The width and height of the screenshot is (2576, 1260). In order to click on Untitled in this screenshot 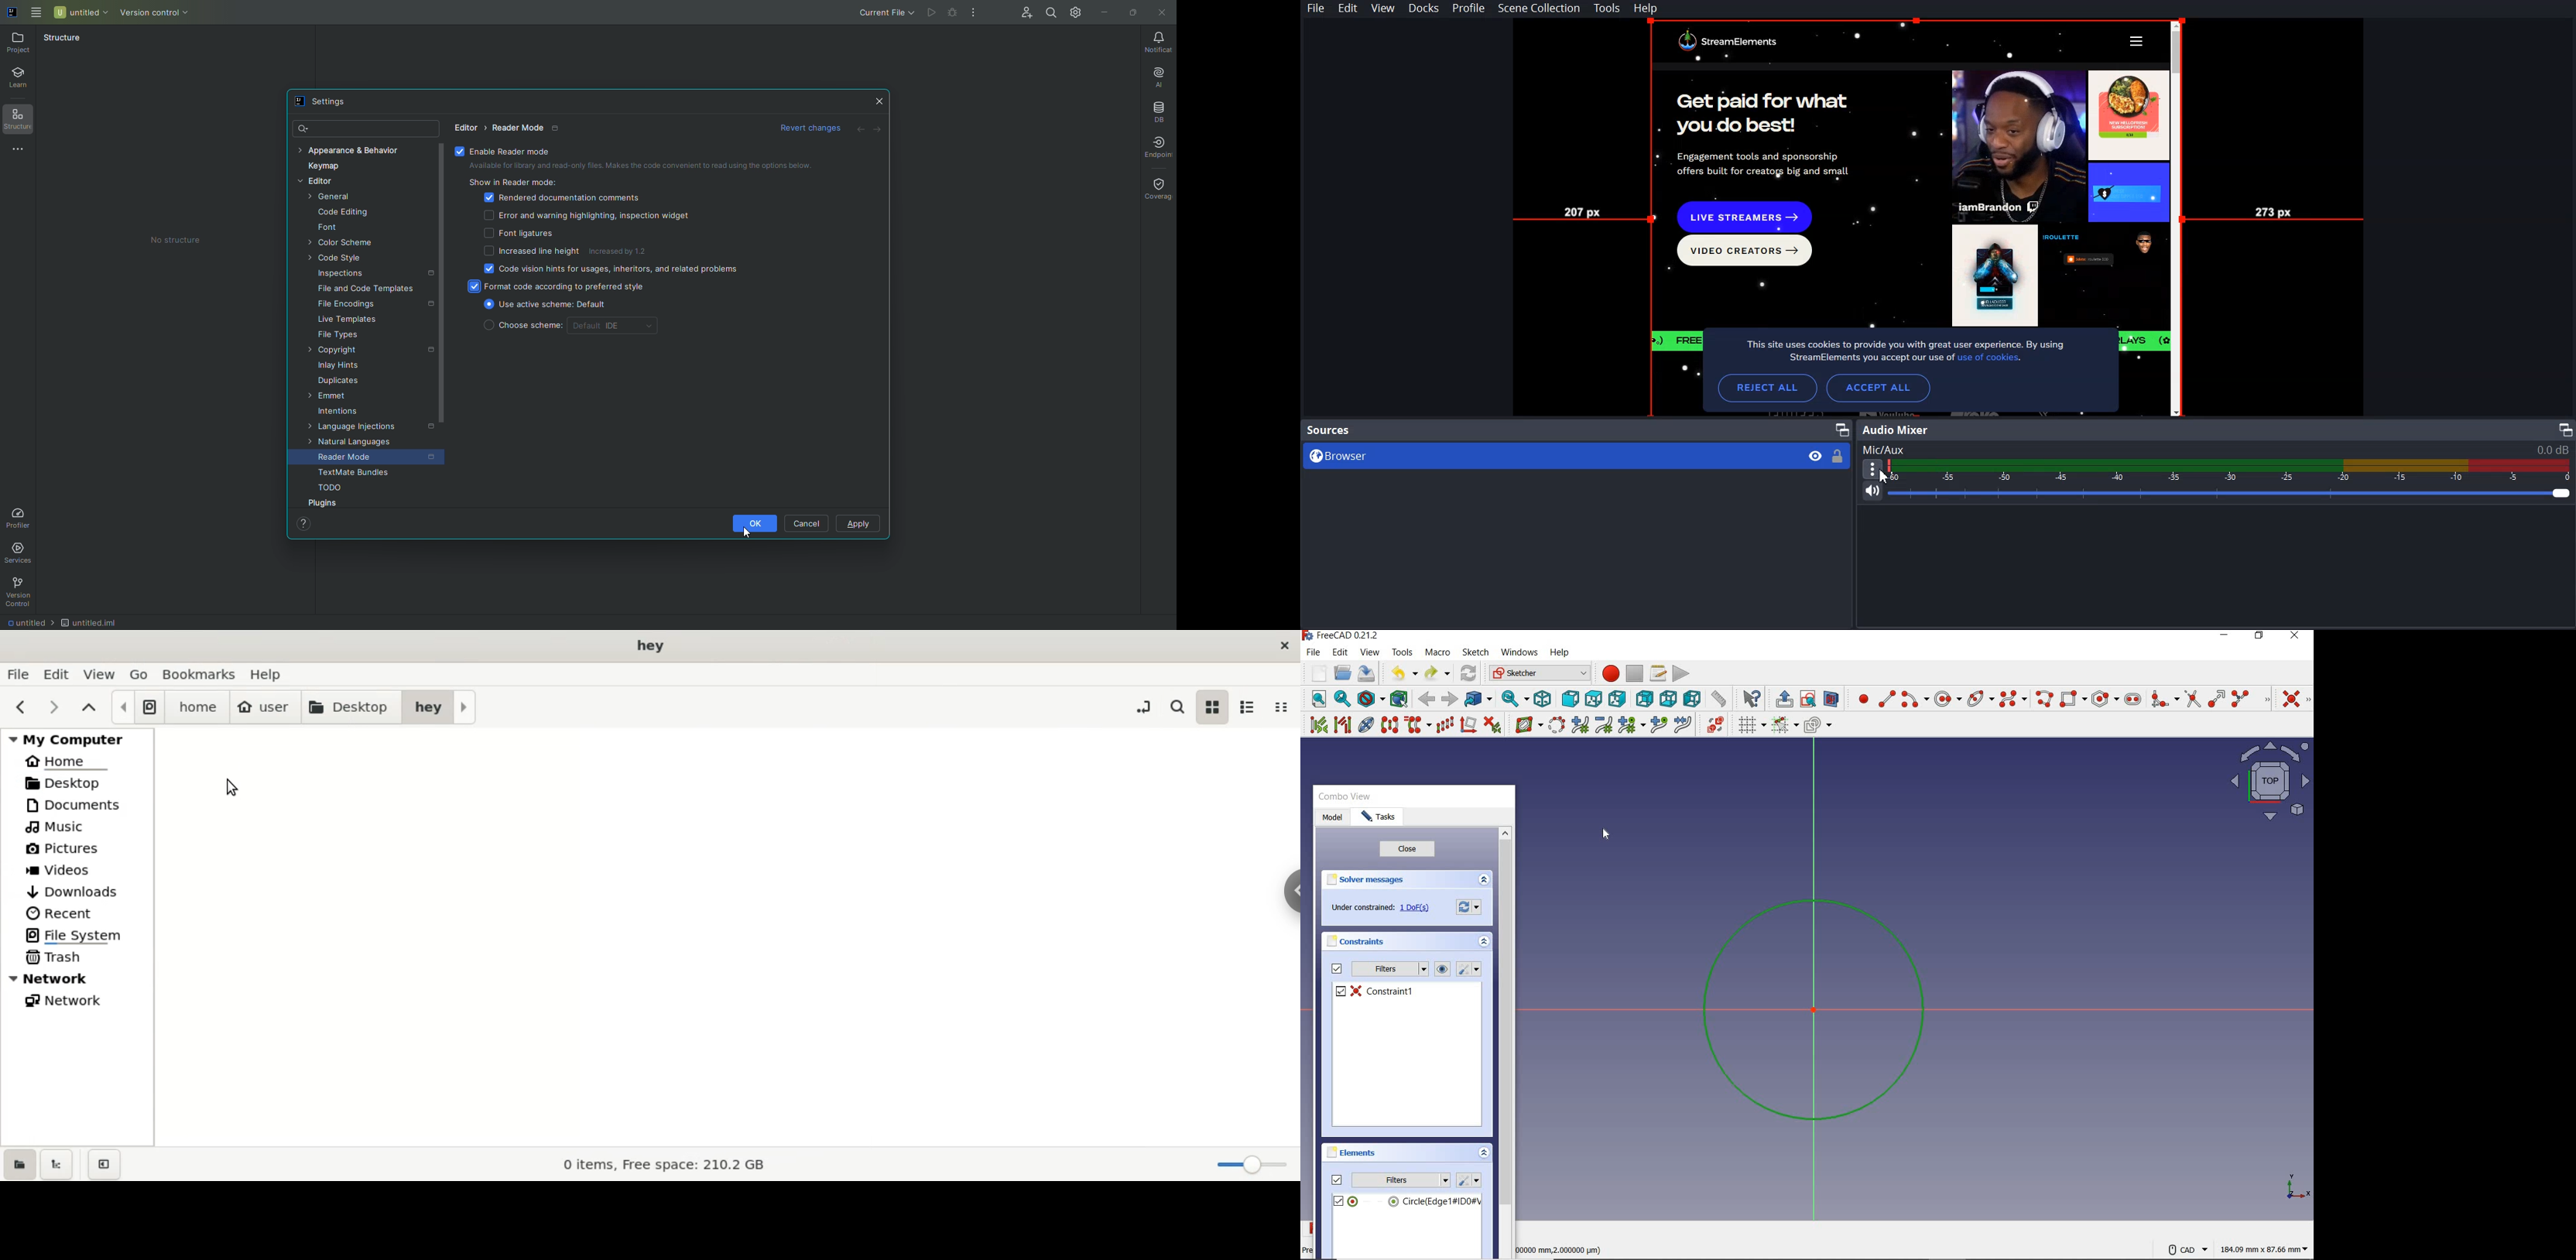, I will do `click(80, 13)`.